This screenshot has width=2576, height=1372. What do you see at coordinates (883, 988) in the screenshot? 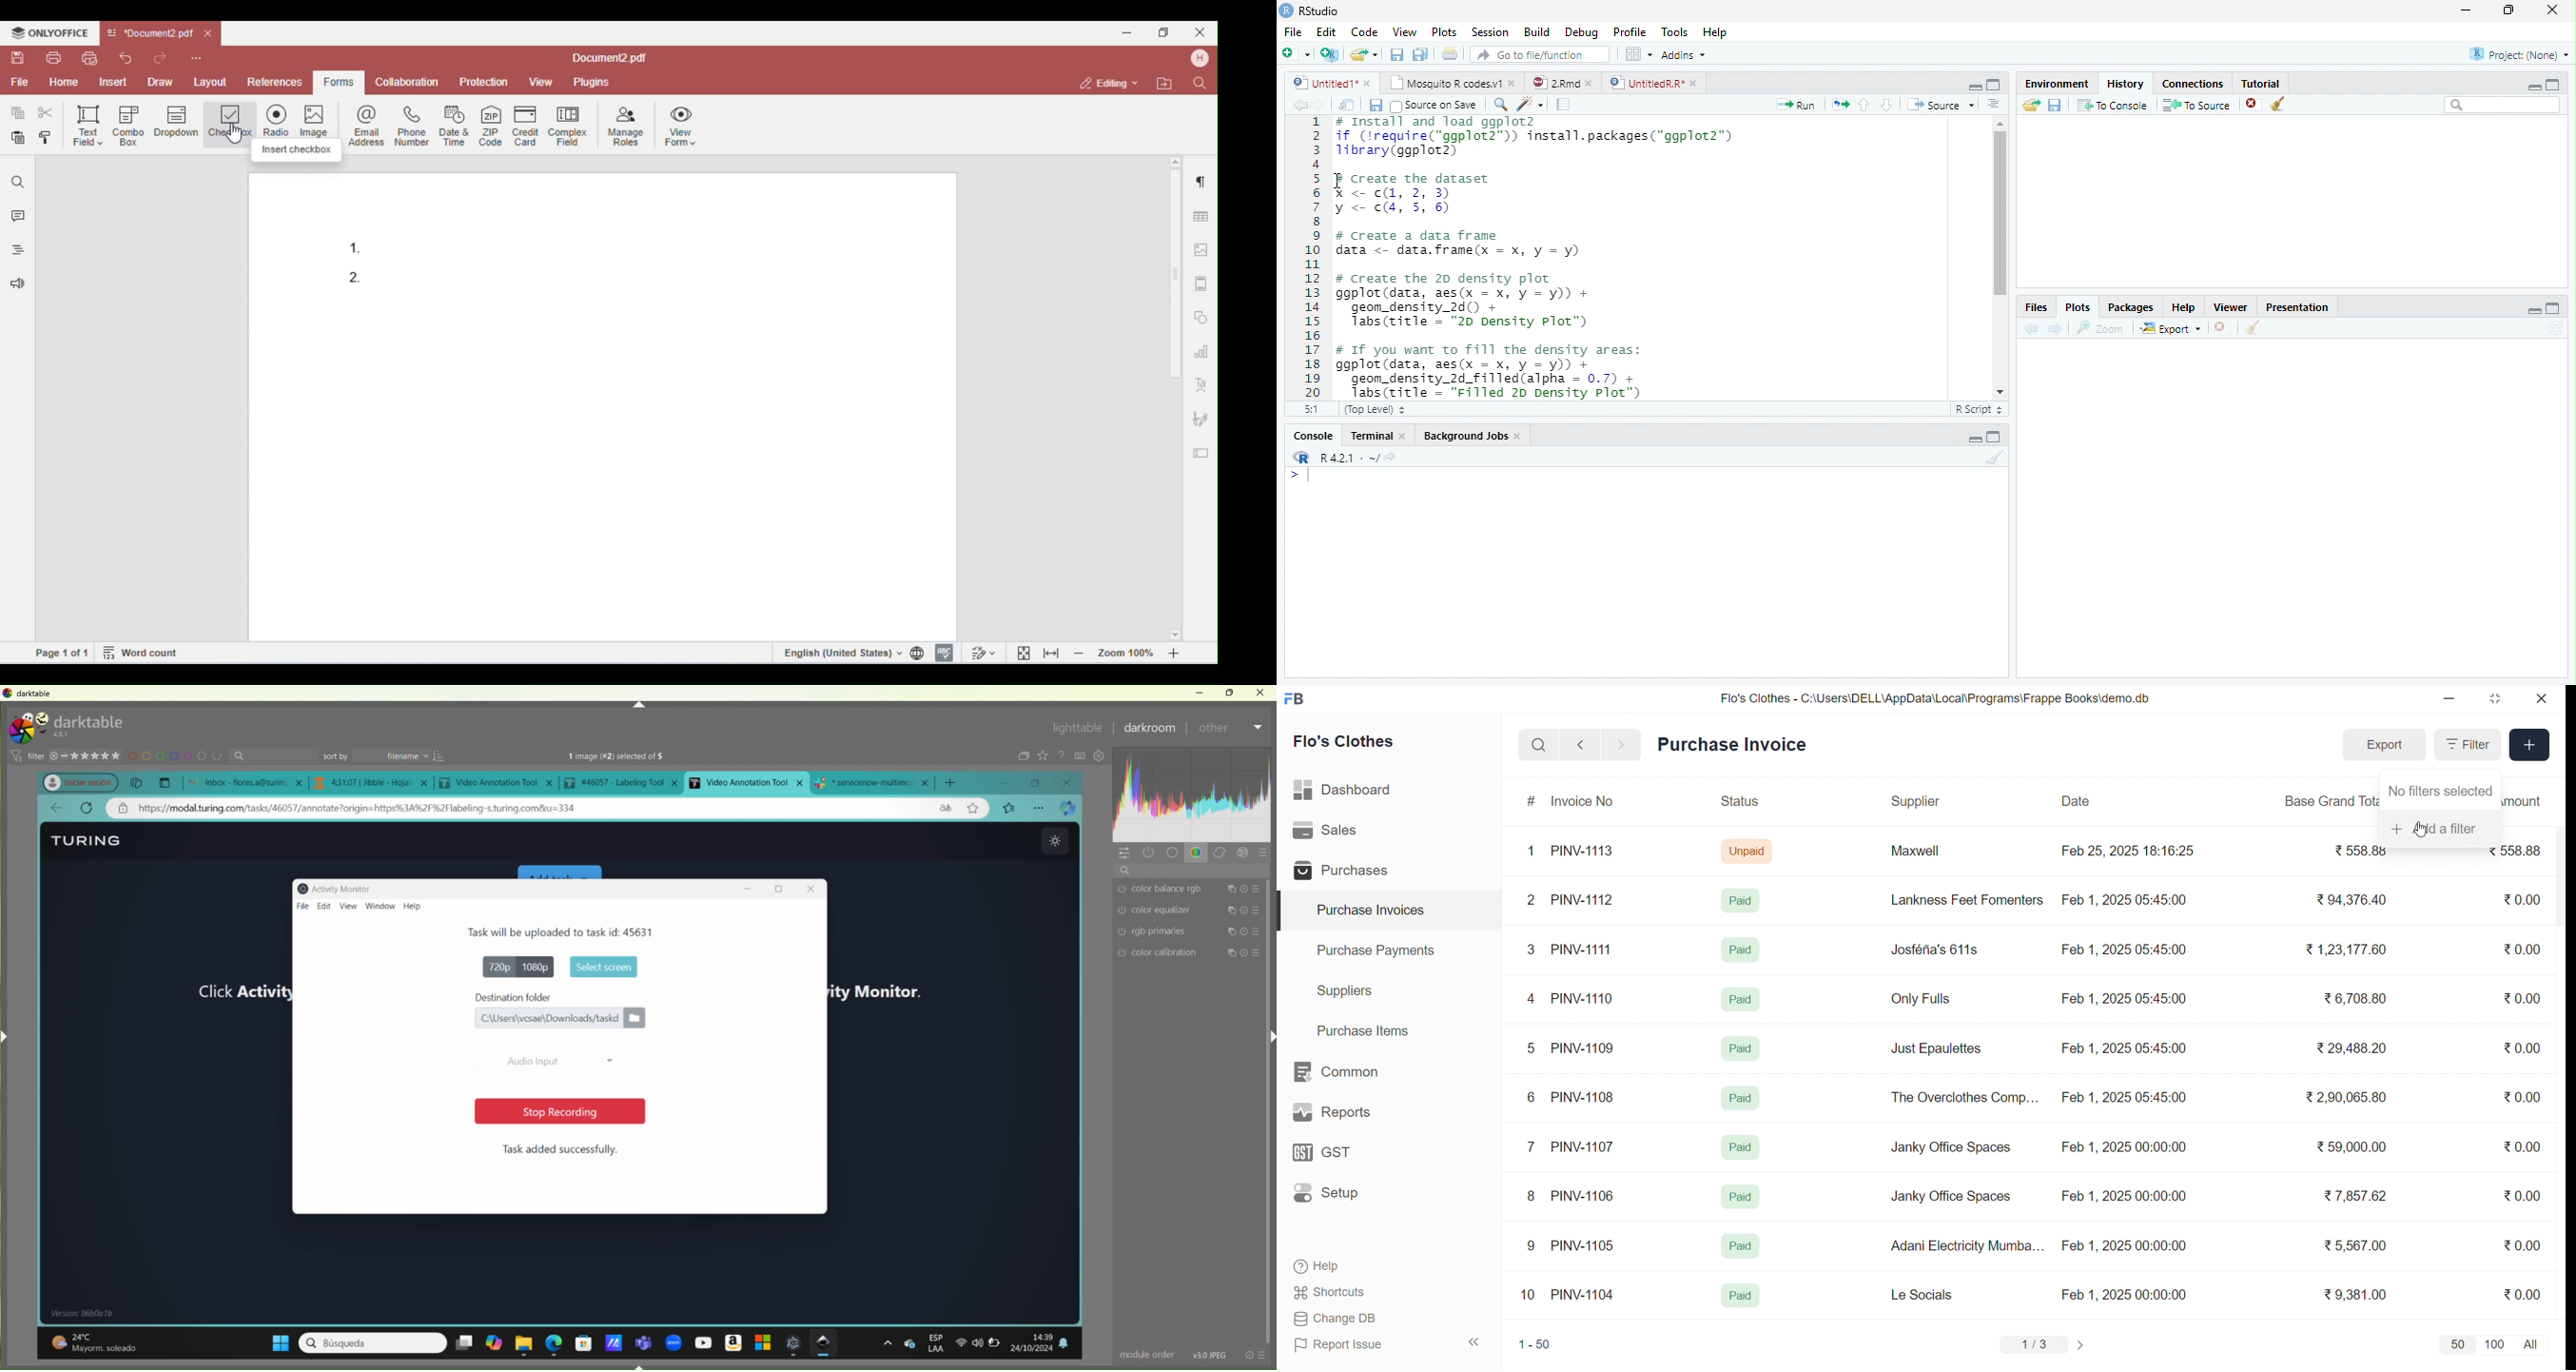
I see `activity monitor` at bounding box center [883, 988].